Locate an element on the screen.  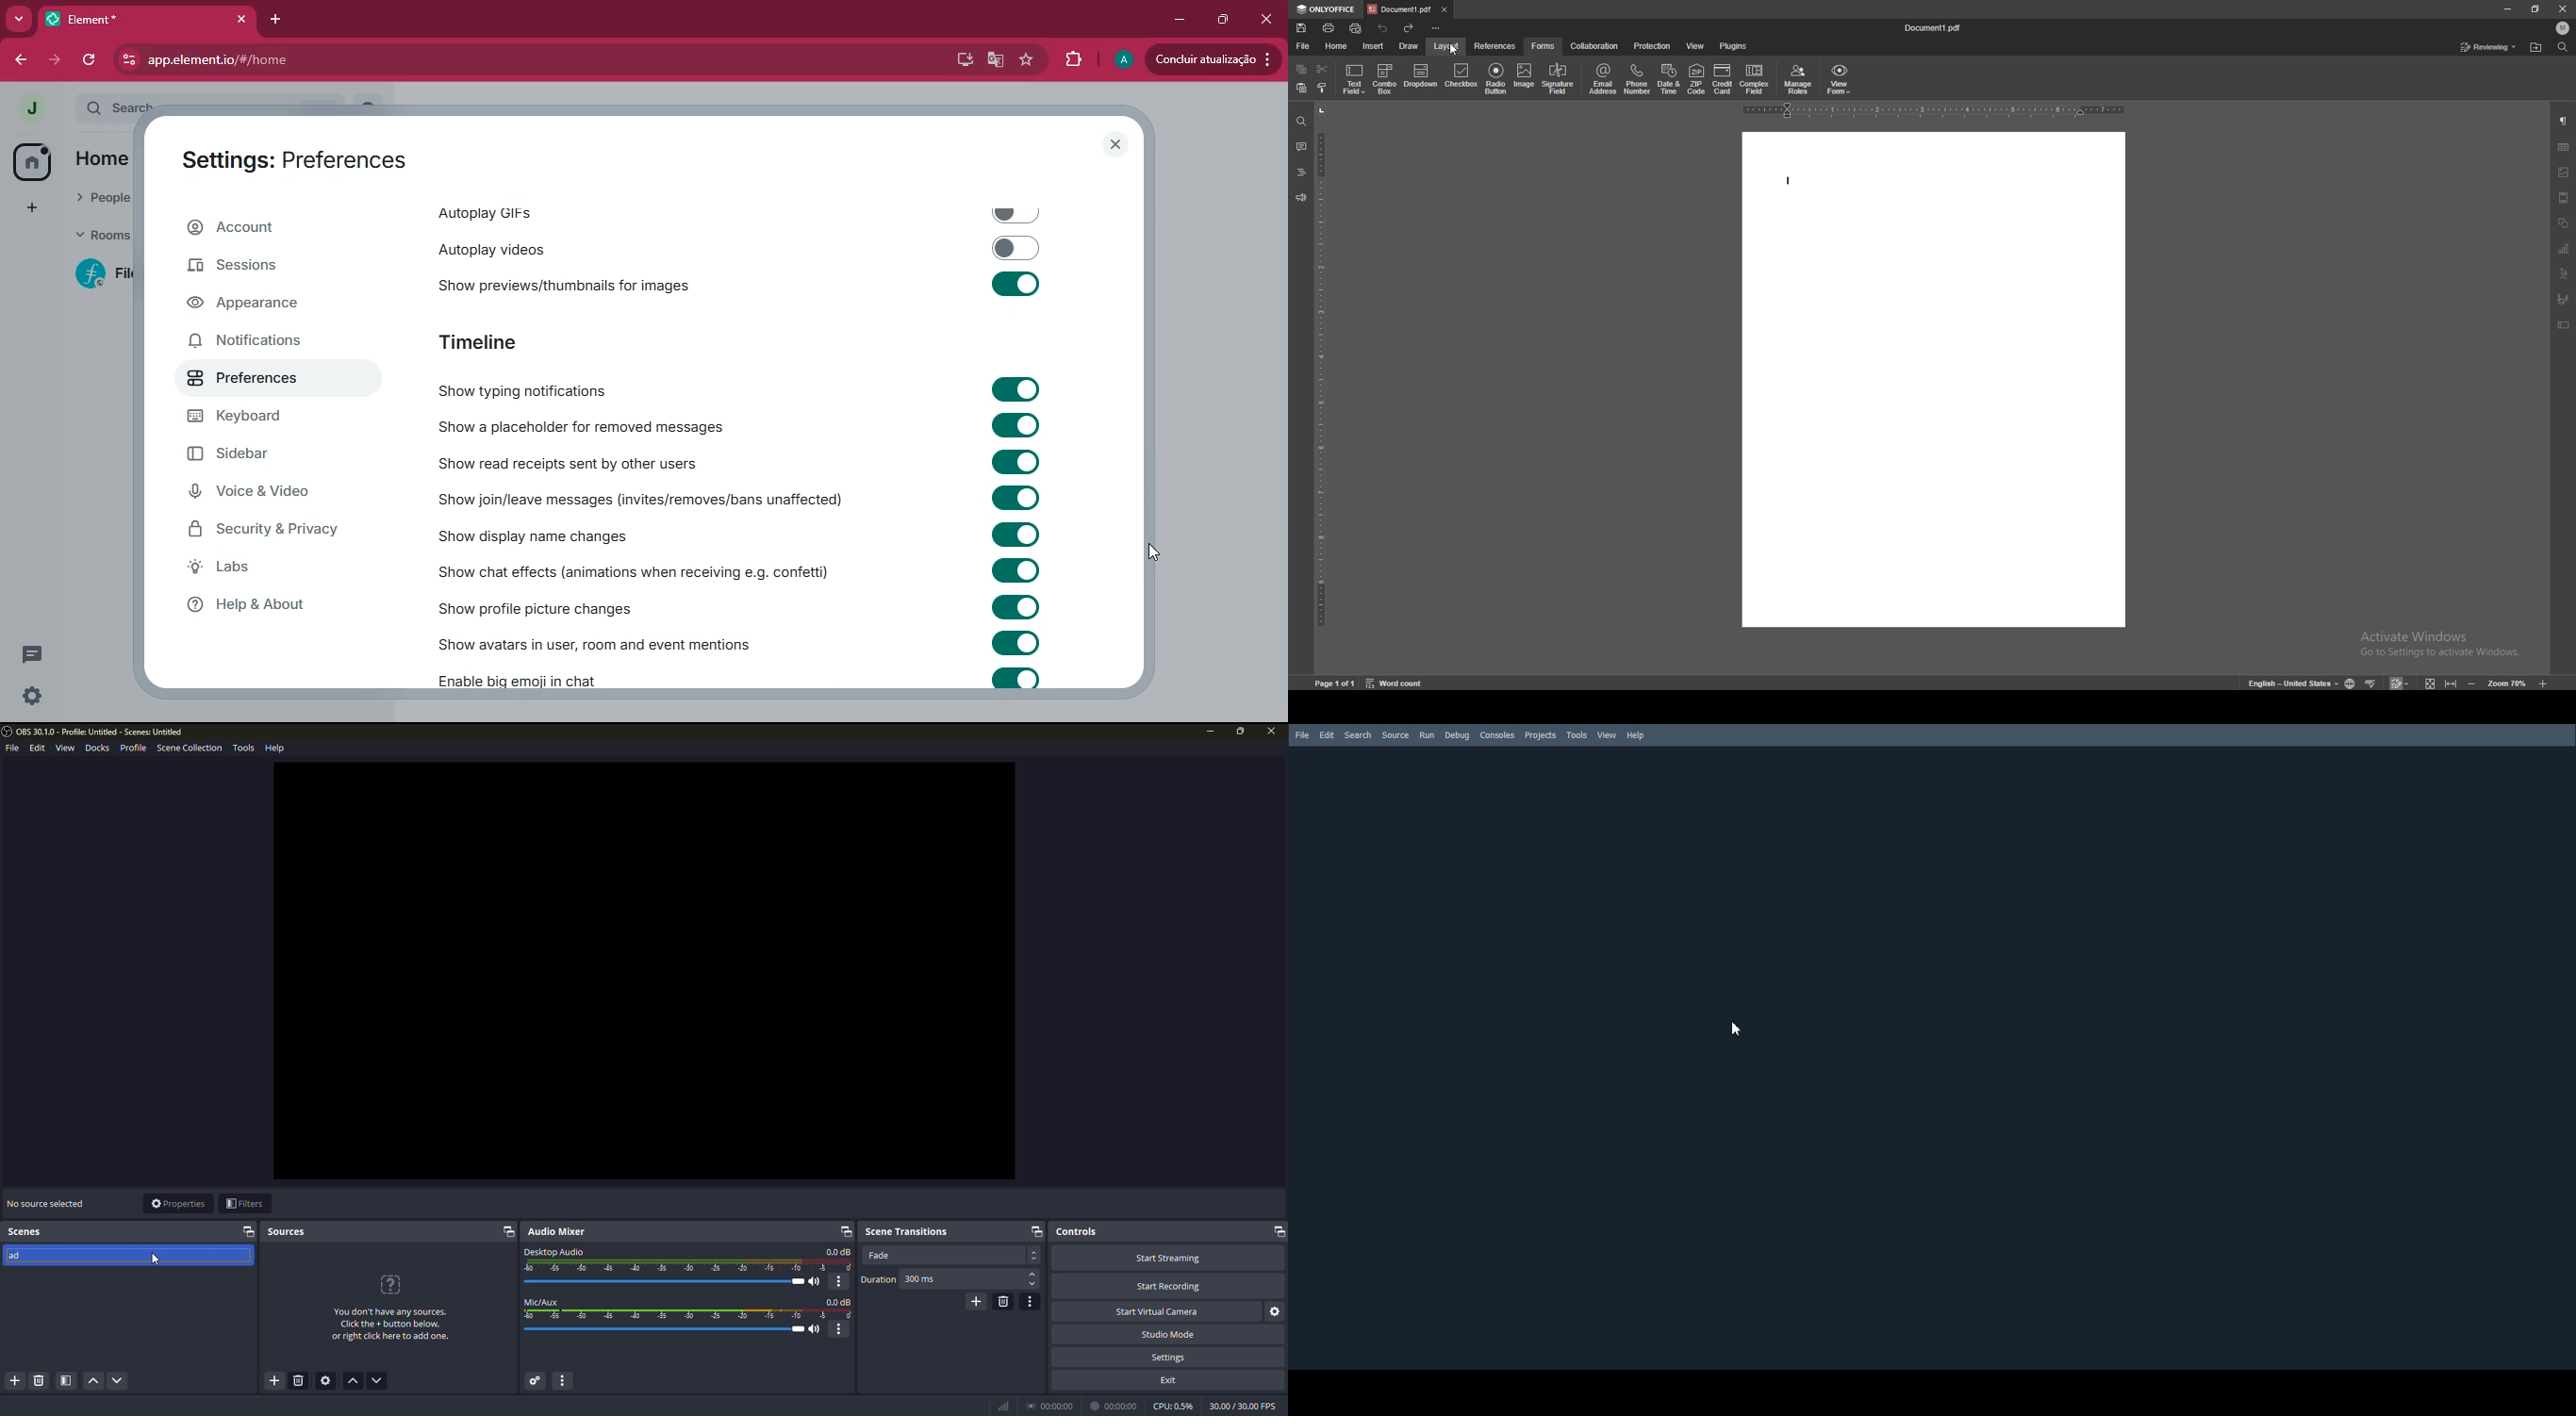
volume is located at coordinates (669, 1281).